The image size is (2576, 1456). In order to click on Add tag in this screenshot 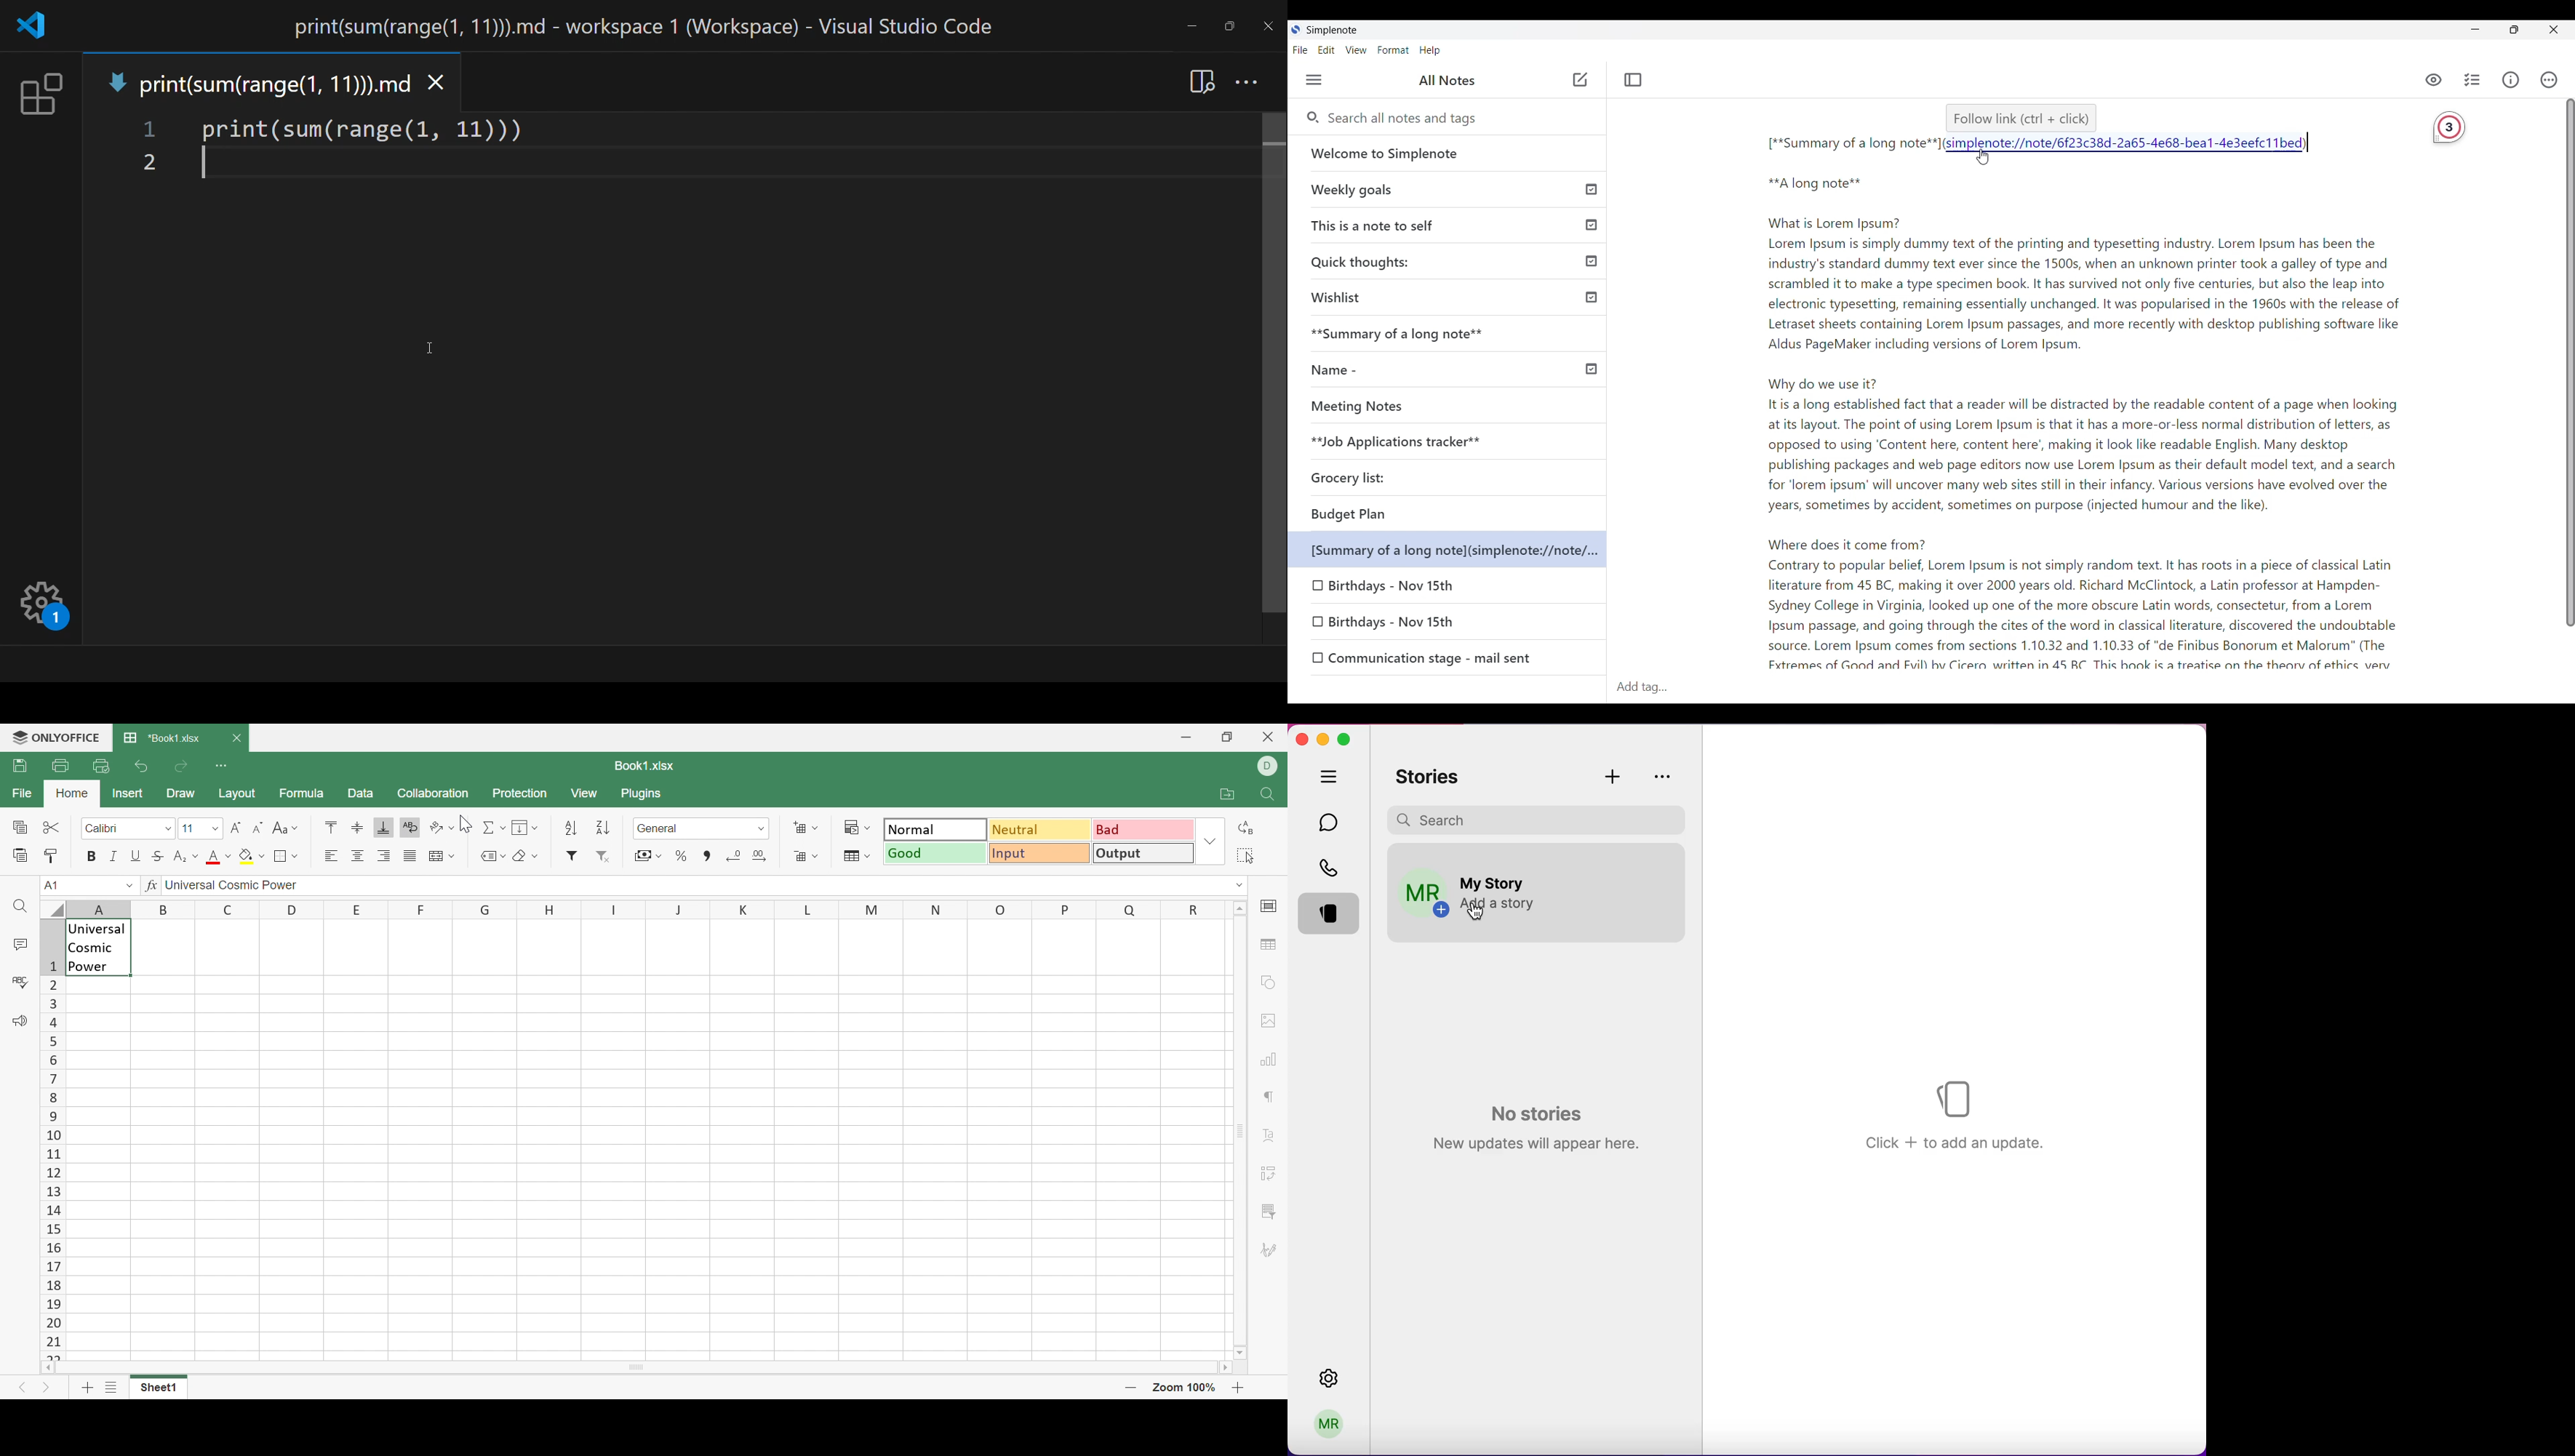, I will do `click(1655, 687)`.